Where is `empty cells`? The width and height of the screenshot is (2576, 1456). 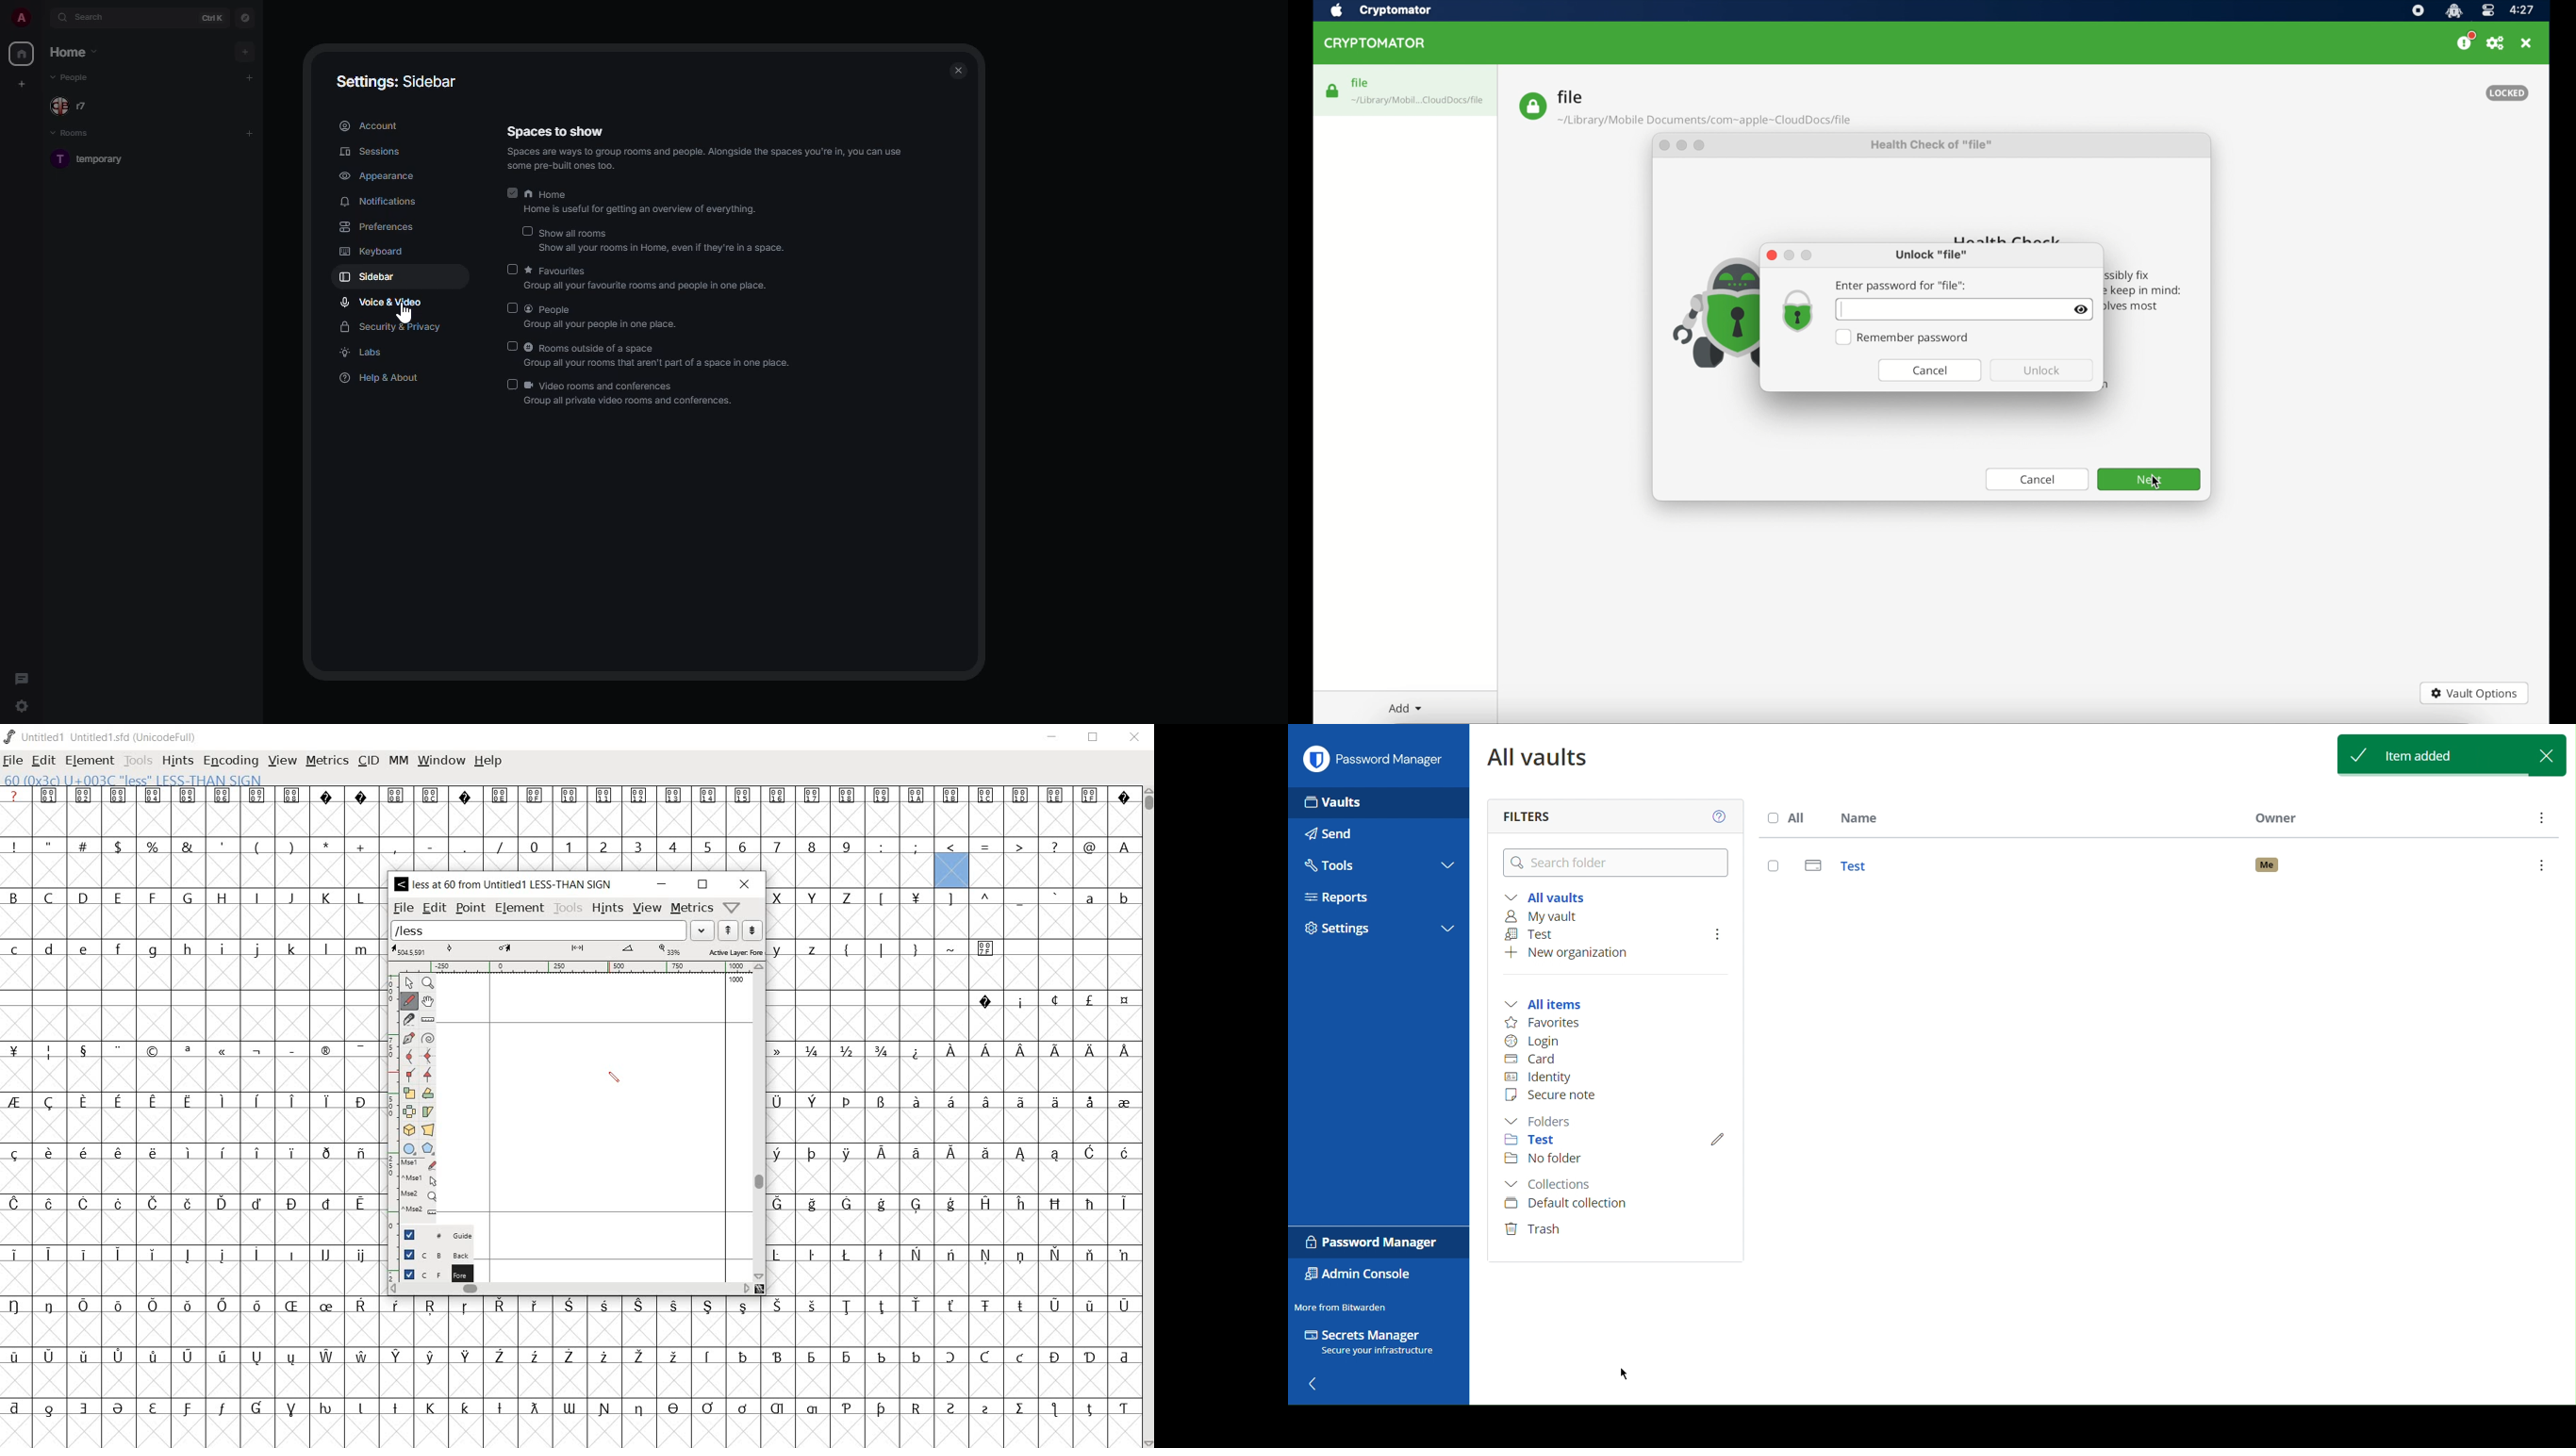 empty cells is located at coordinates (191, 974).